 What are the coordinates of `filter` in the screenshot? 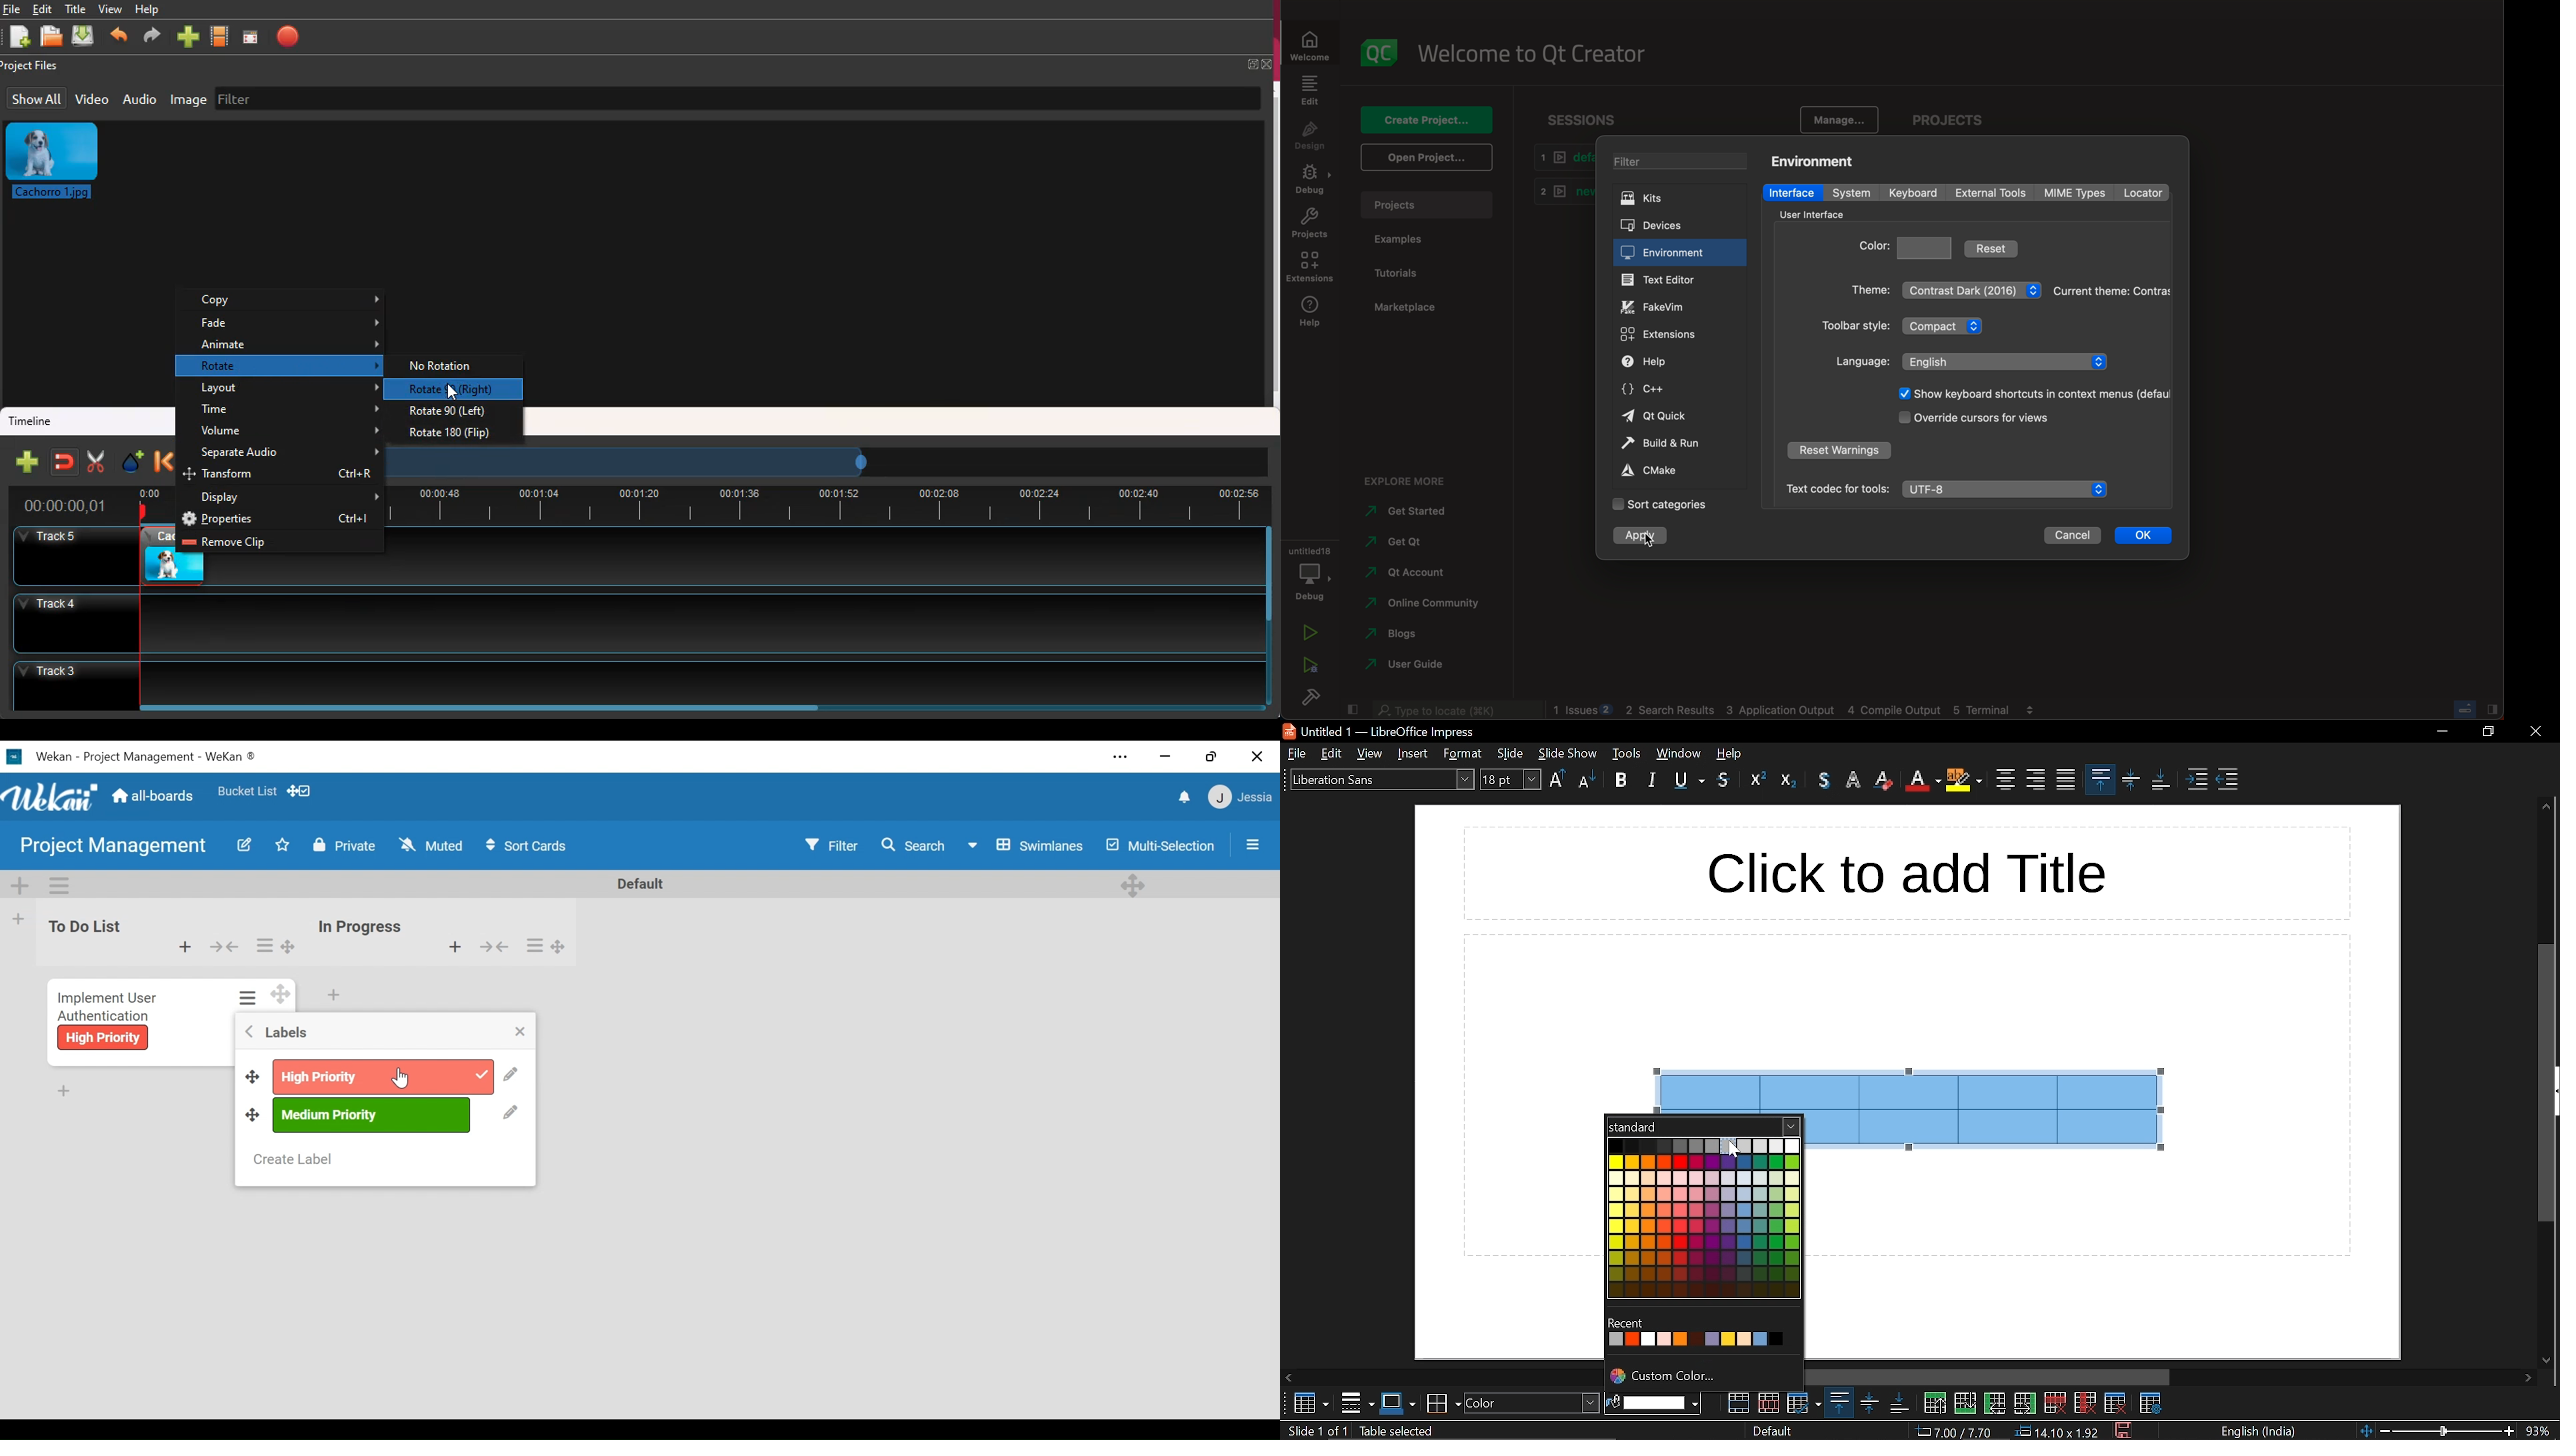 It's located at (257, 101).